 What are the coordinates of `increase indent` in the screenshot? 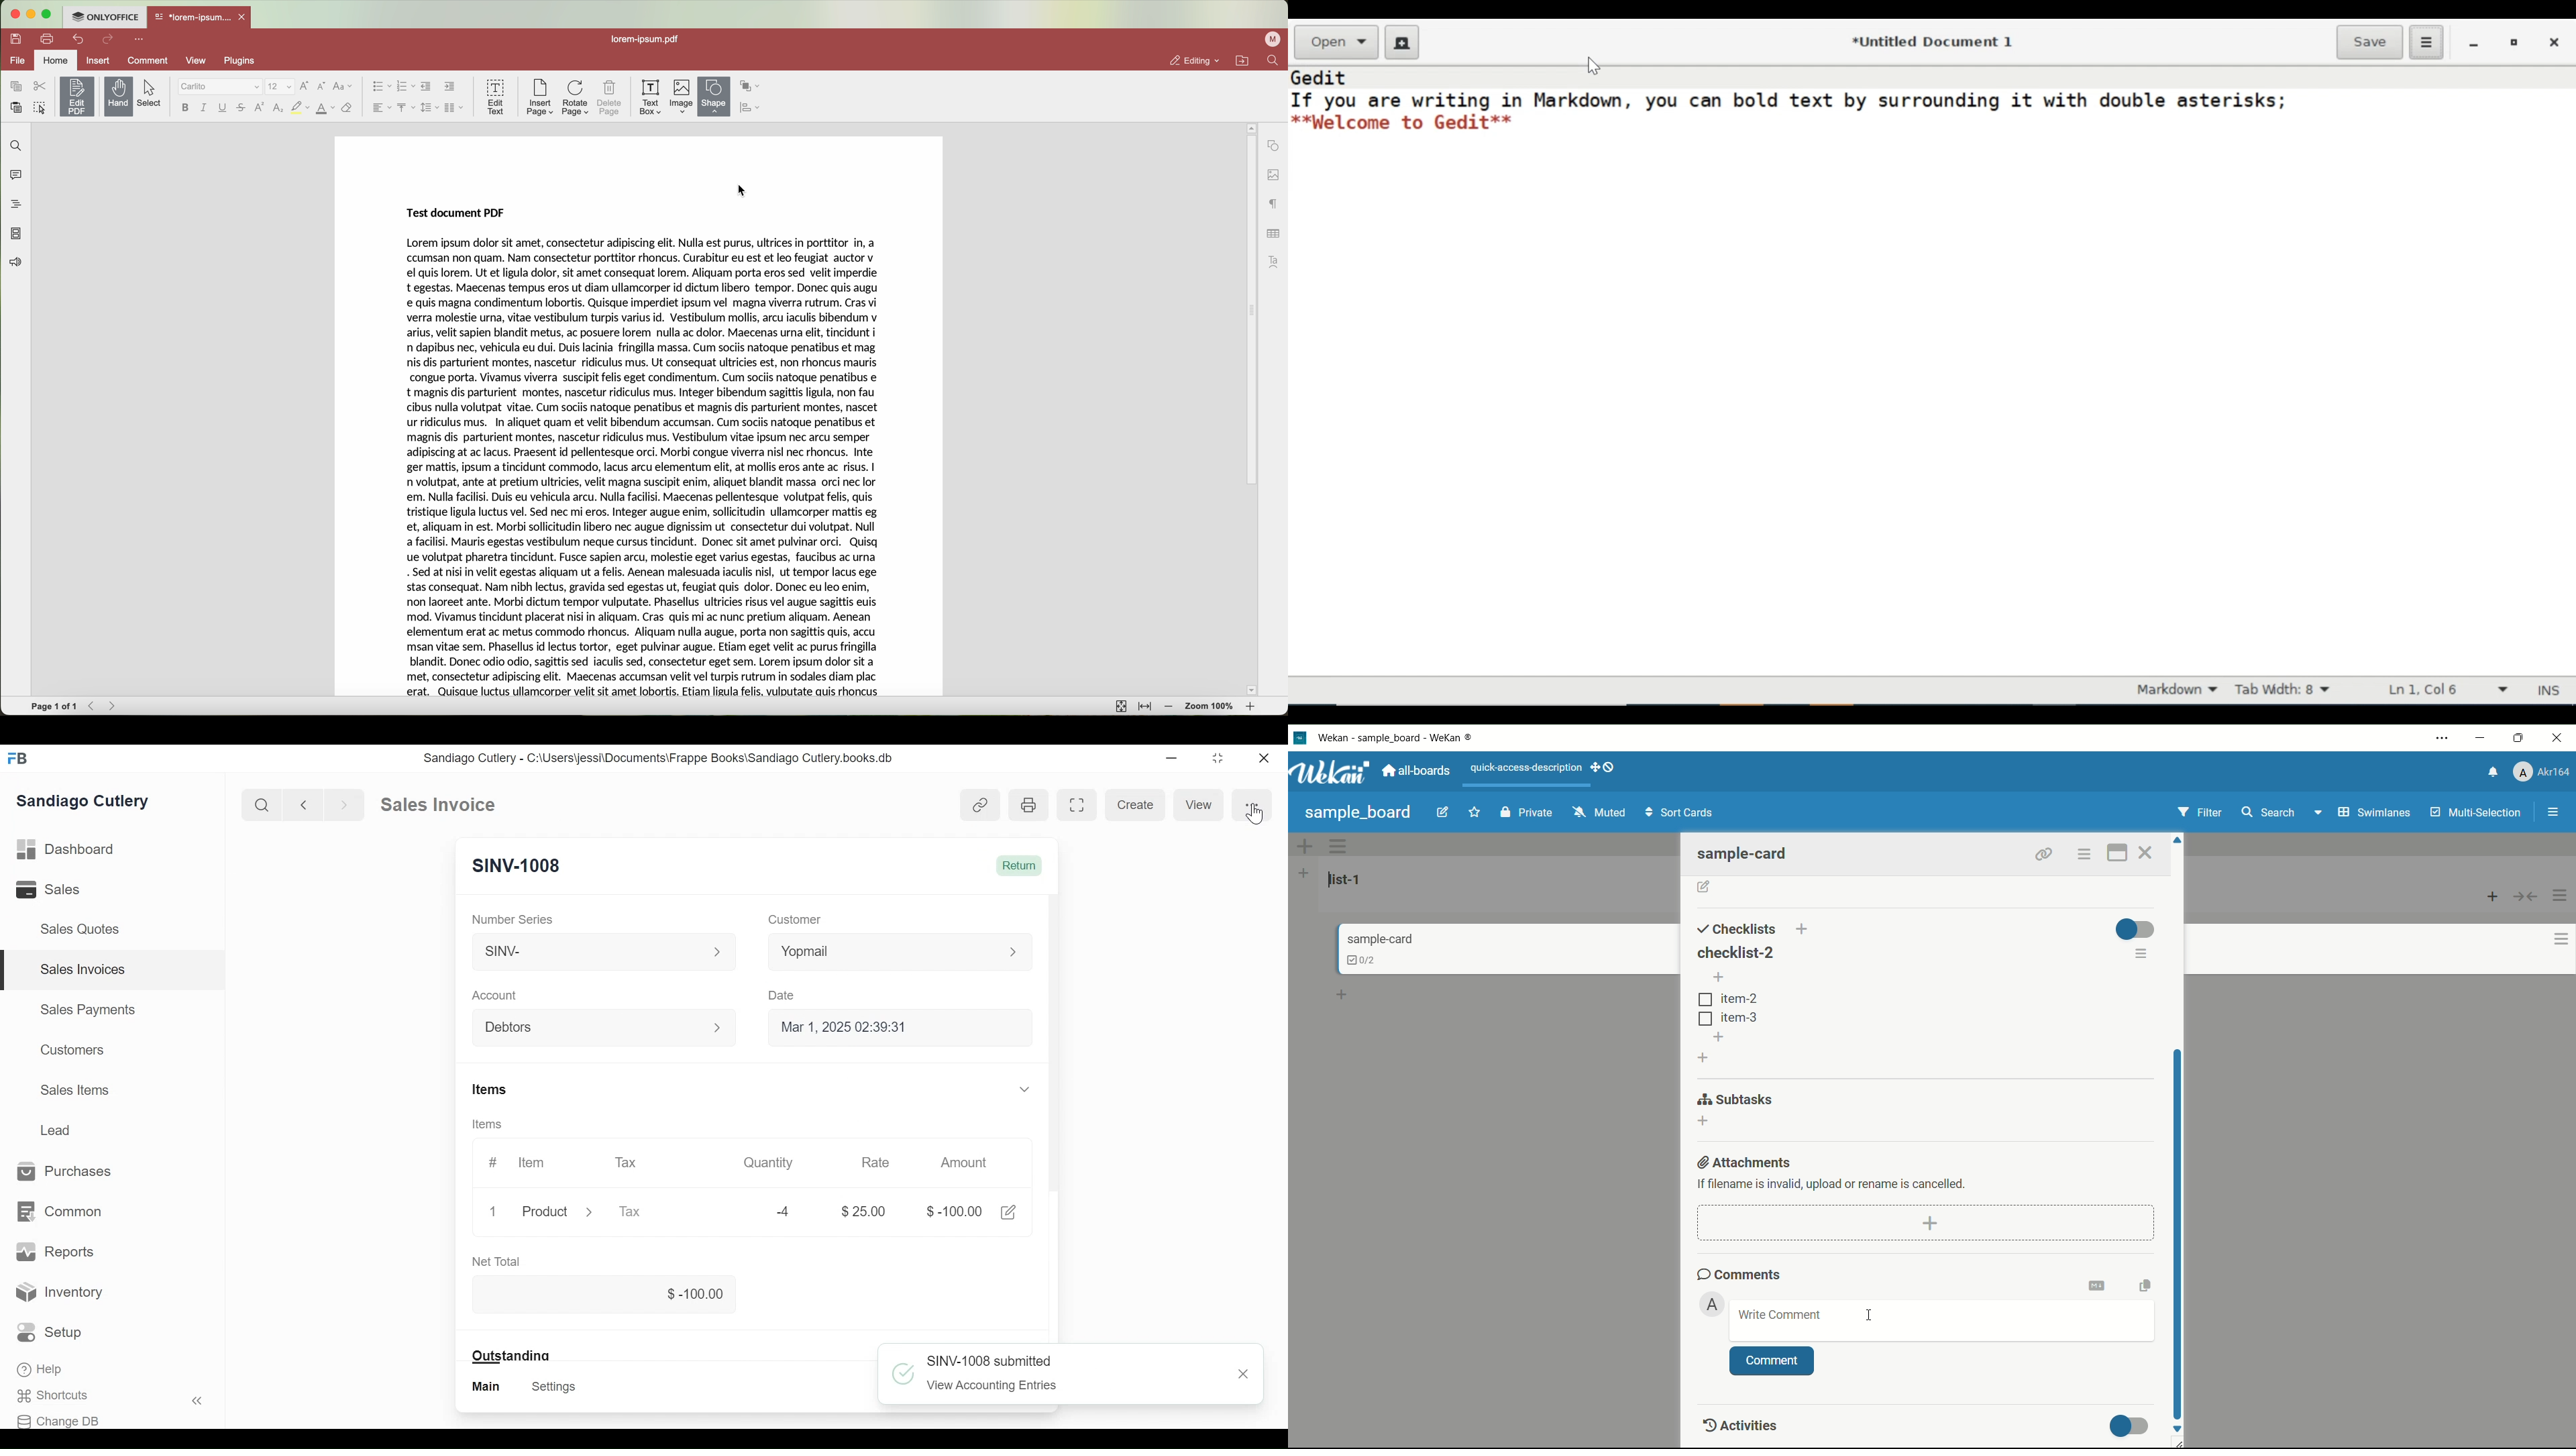 It's located at (449, 87).